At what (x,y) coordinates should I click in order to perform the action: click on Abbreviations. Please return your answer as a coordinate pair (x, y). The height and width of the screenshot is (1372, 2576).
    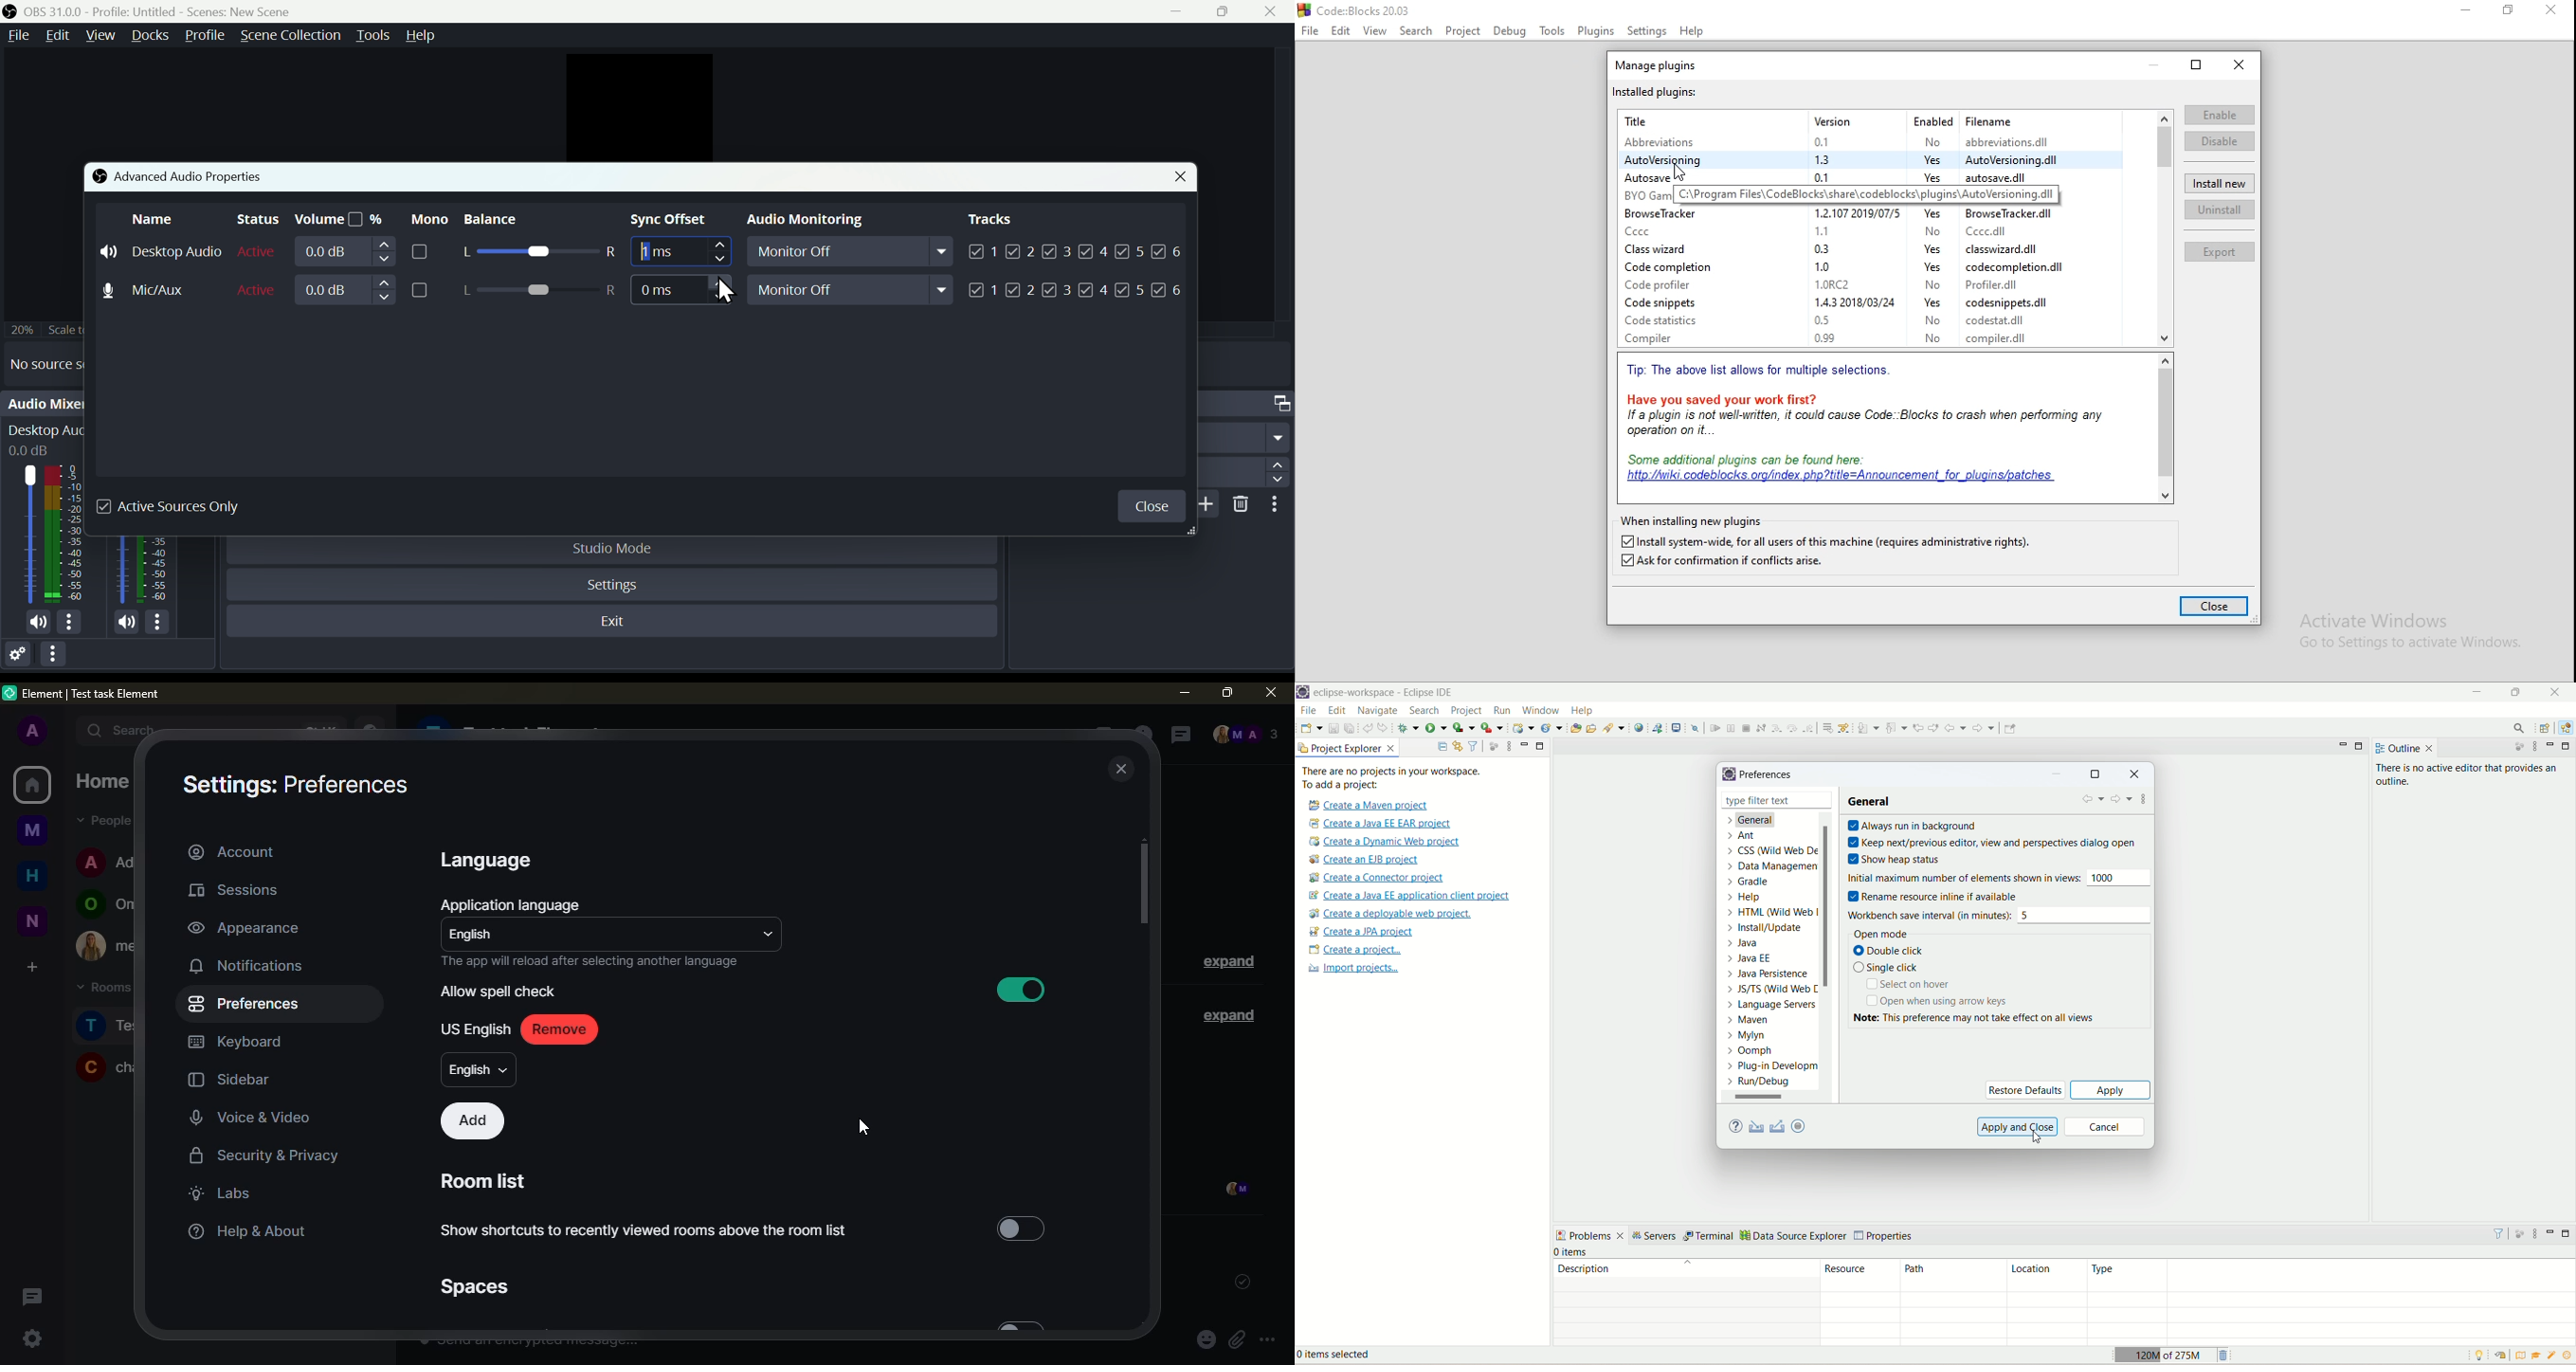
    Looking at the image, I should click on (1668, 142).